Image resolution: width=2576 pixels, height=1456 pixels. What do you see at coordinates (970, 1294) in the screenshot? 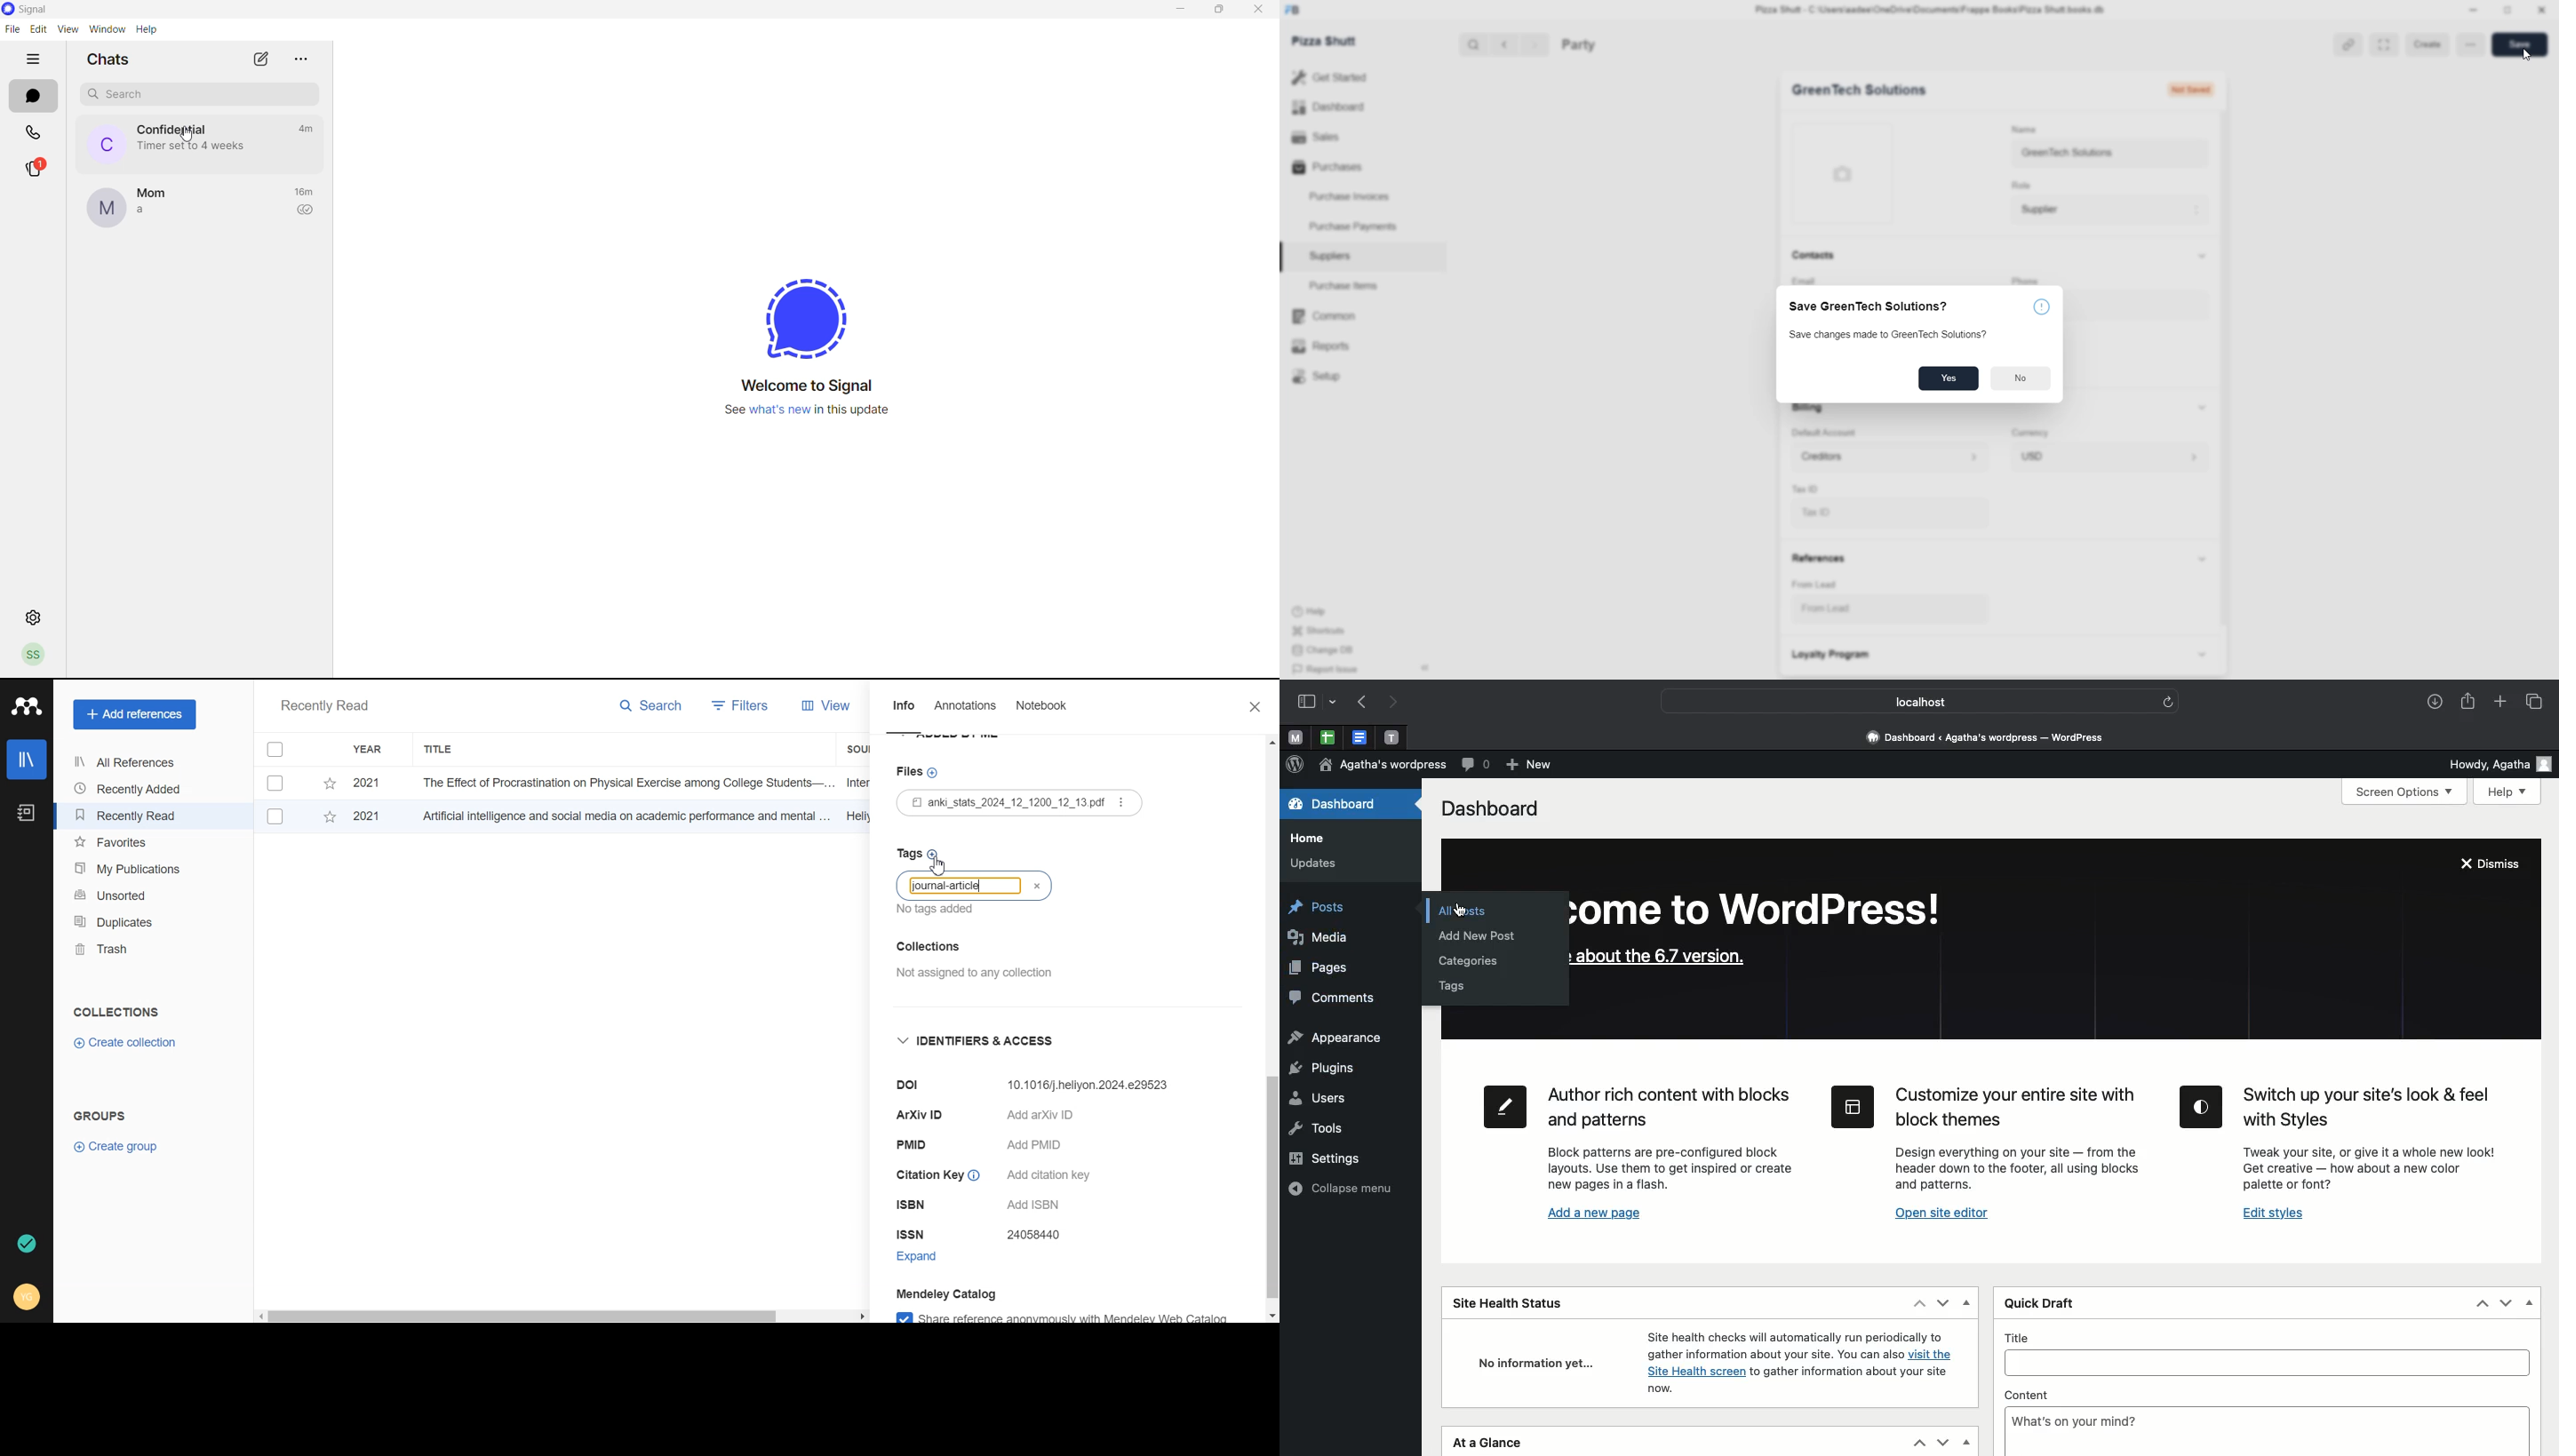
I see `Mendeley Catalog` at bounding box center [970, 1294].